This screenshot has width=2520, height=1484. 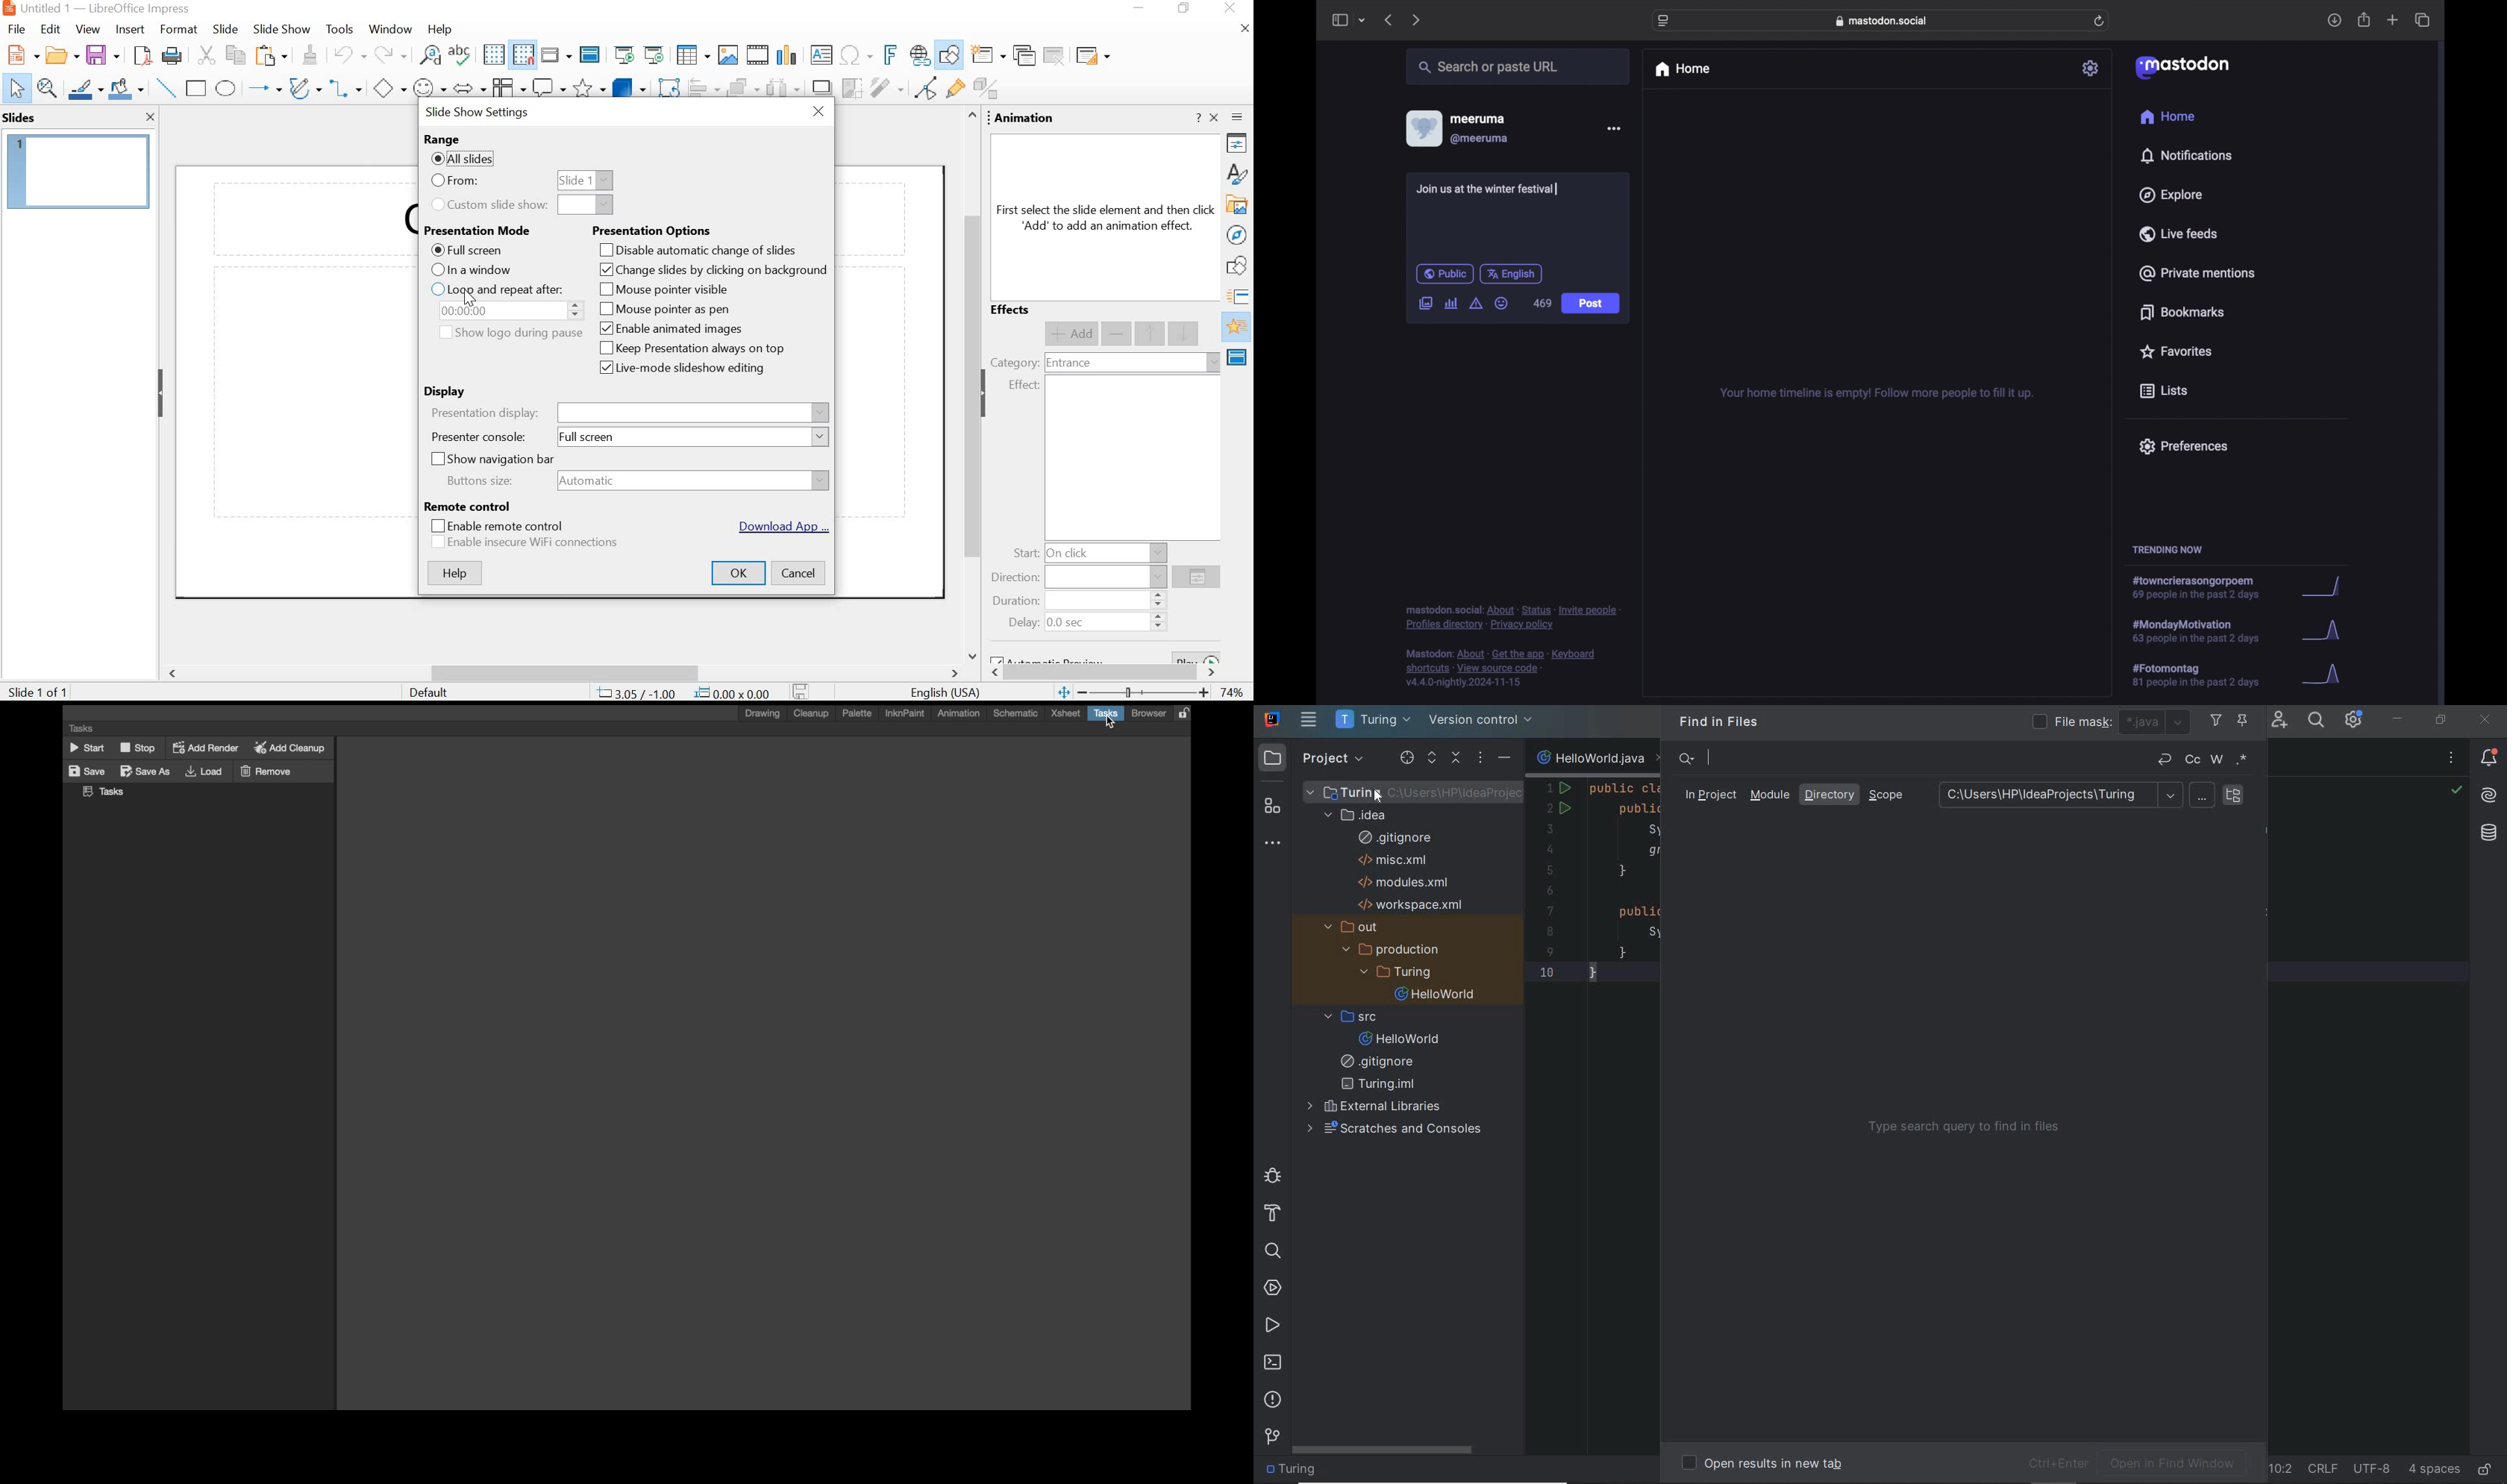 What do you see at coordinates (22, 118) in the screenshot?
I see `slides` at bounding box center [22, 118].